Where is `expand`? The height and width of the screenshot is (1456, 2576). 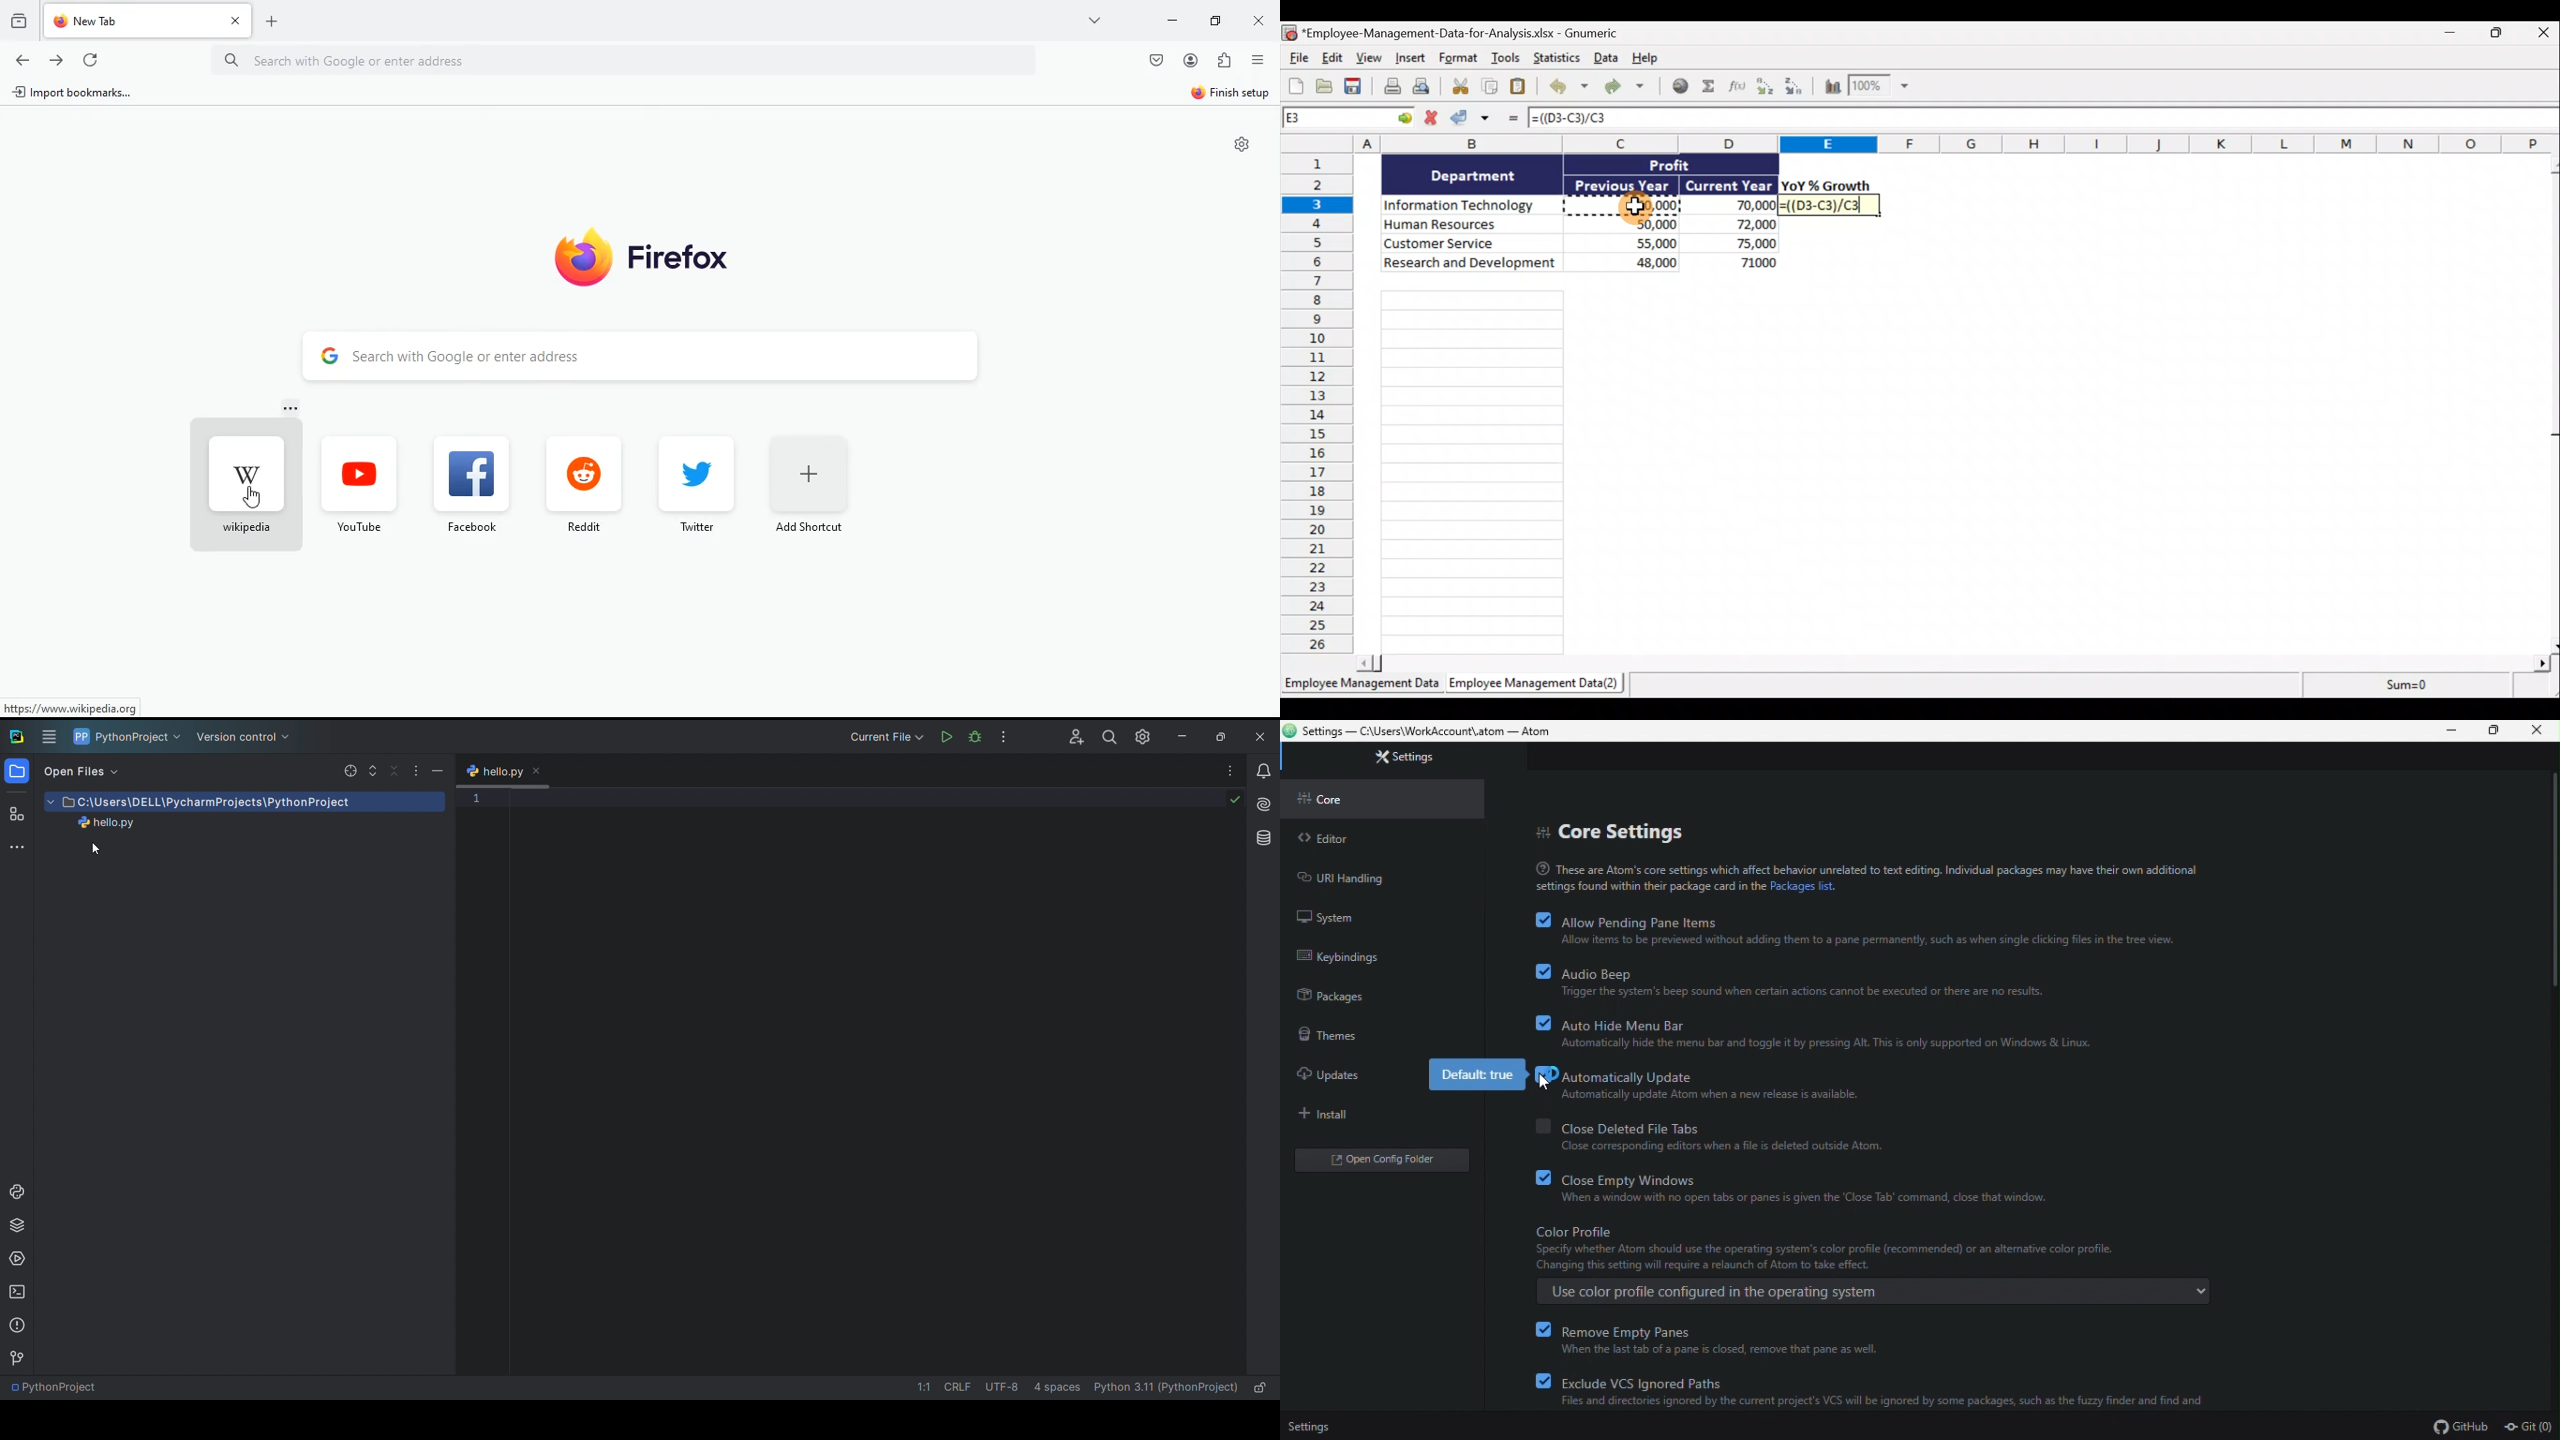
expand is located at coordinates (372, 771).